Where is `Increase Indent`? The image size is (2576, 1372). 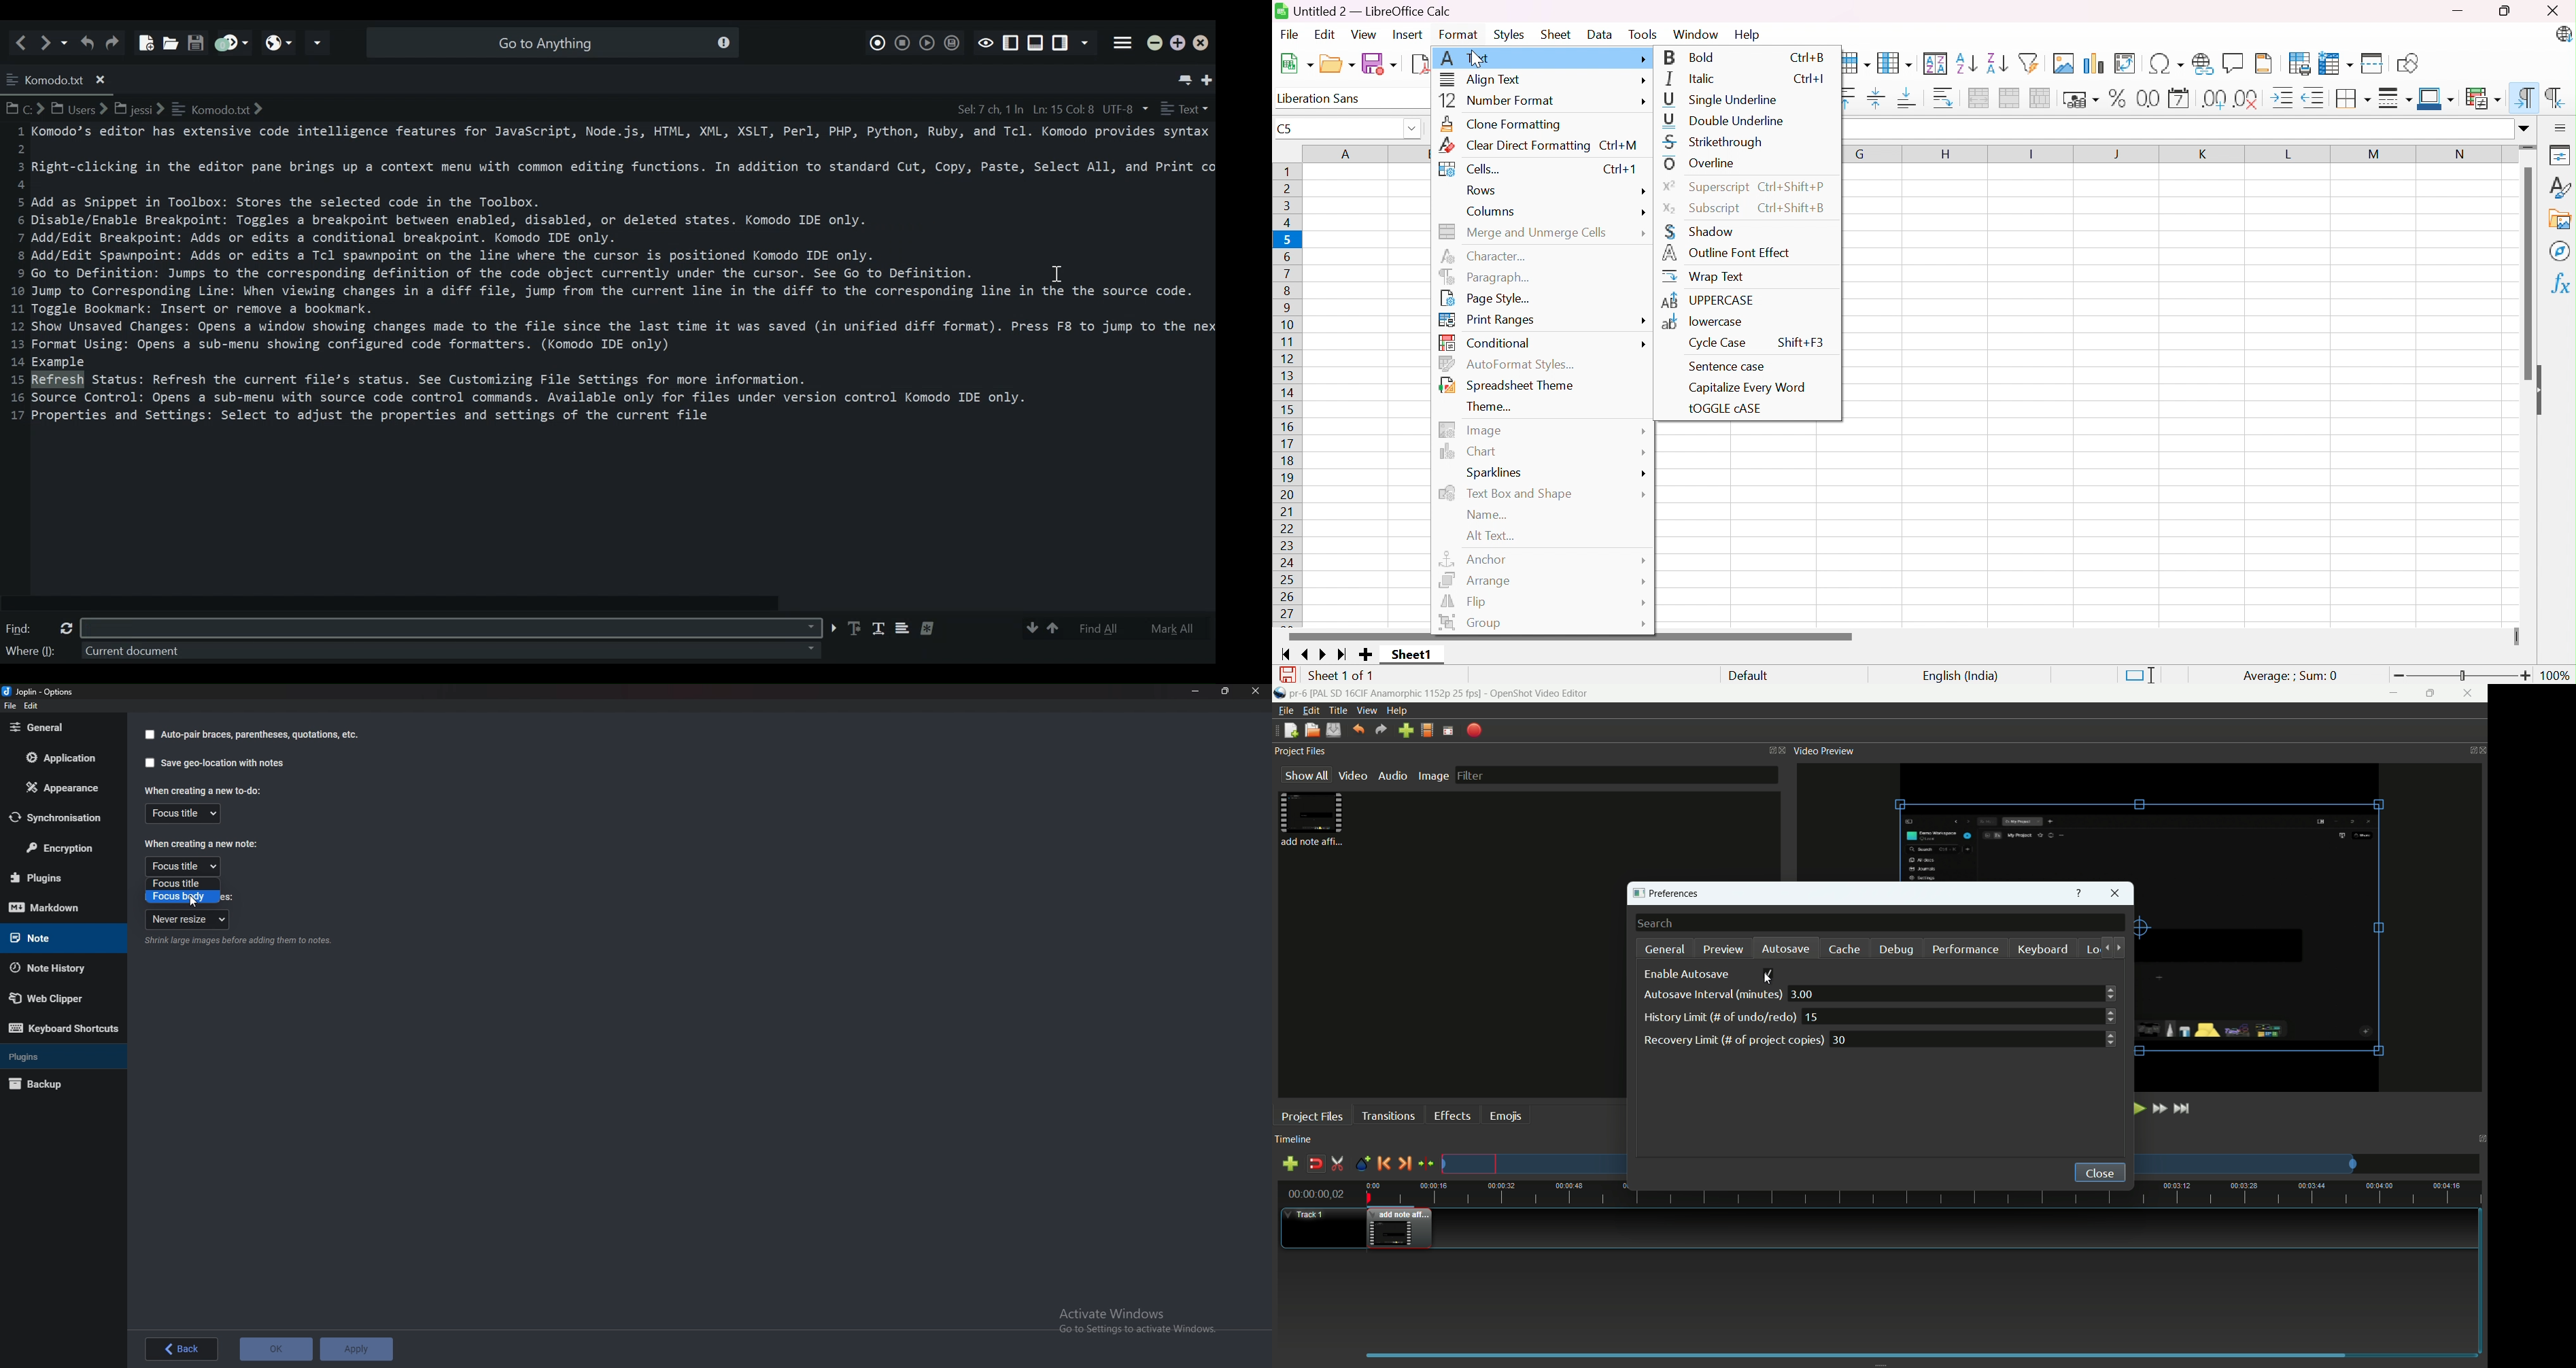
Increase Indent is located at coordinates (2285, 98).